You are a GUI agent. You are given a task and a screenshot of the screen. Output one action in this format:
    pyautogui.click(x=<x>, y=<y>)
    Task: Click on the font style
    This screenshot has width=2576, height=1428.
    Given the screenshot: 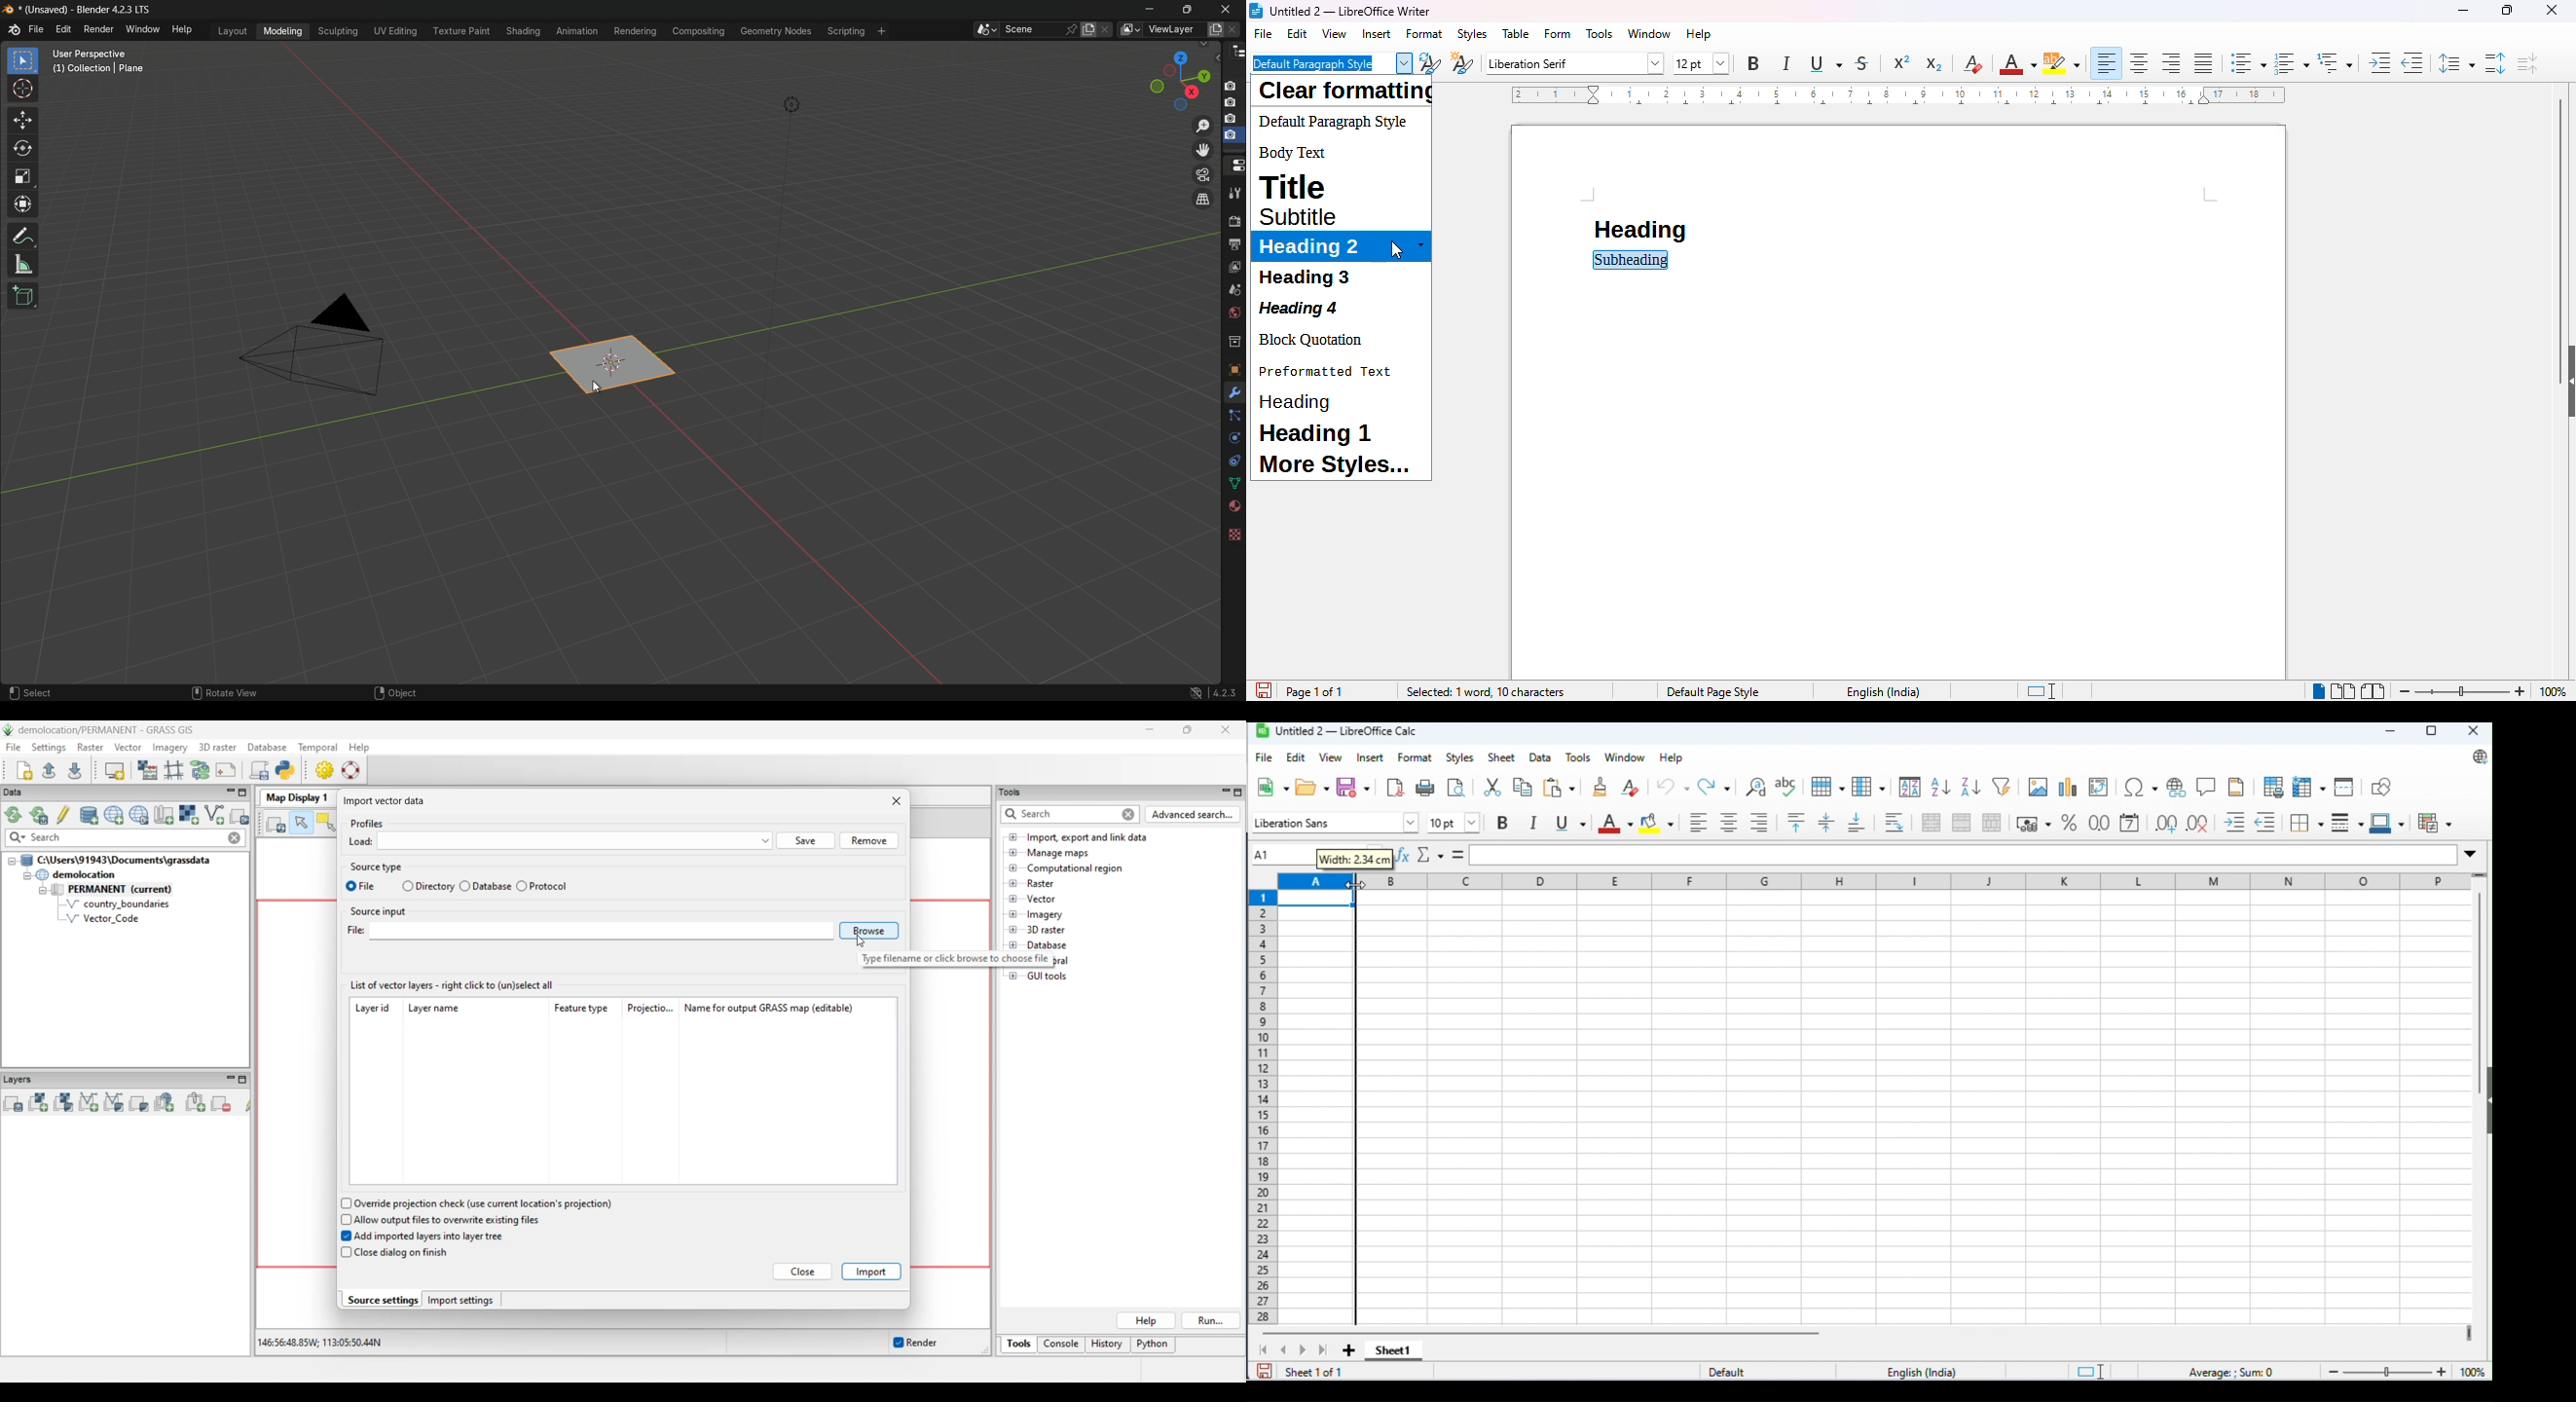 What is the action you would take?
    pyautogui.click(x=1332, y=823)
    